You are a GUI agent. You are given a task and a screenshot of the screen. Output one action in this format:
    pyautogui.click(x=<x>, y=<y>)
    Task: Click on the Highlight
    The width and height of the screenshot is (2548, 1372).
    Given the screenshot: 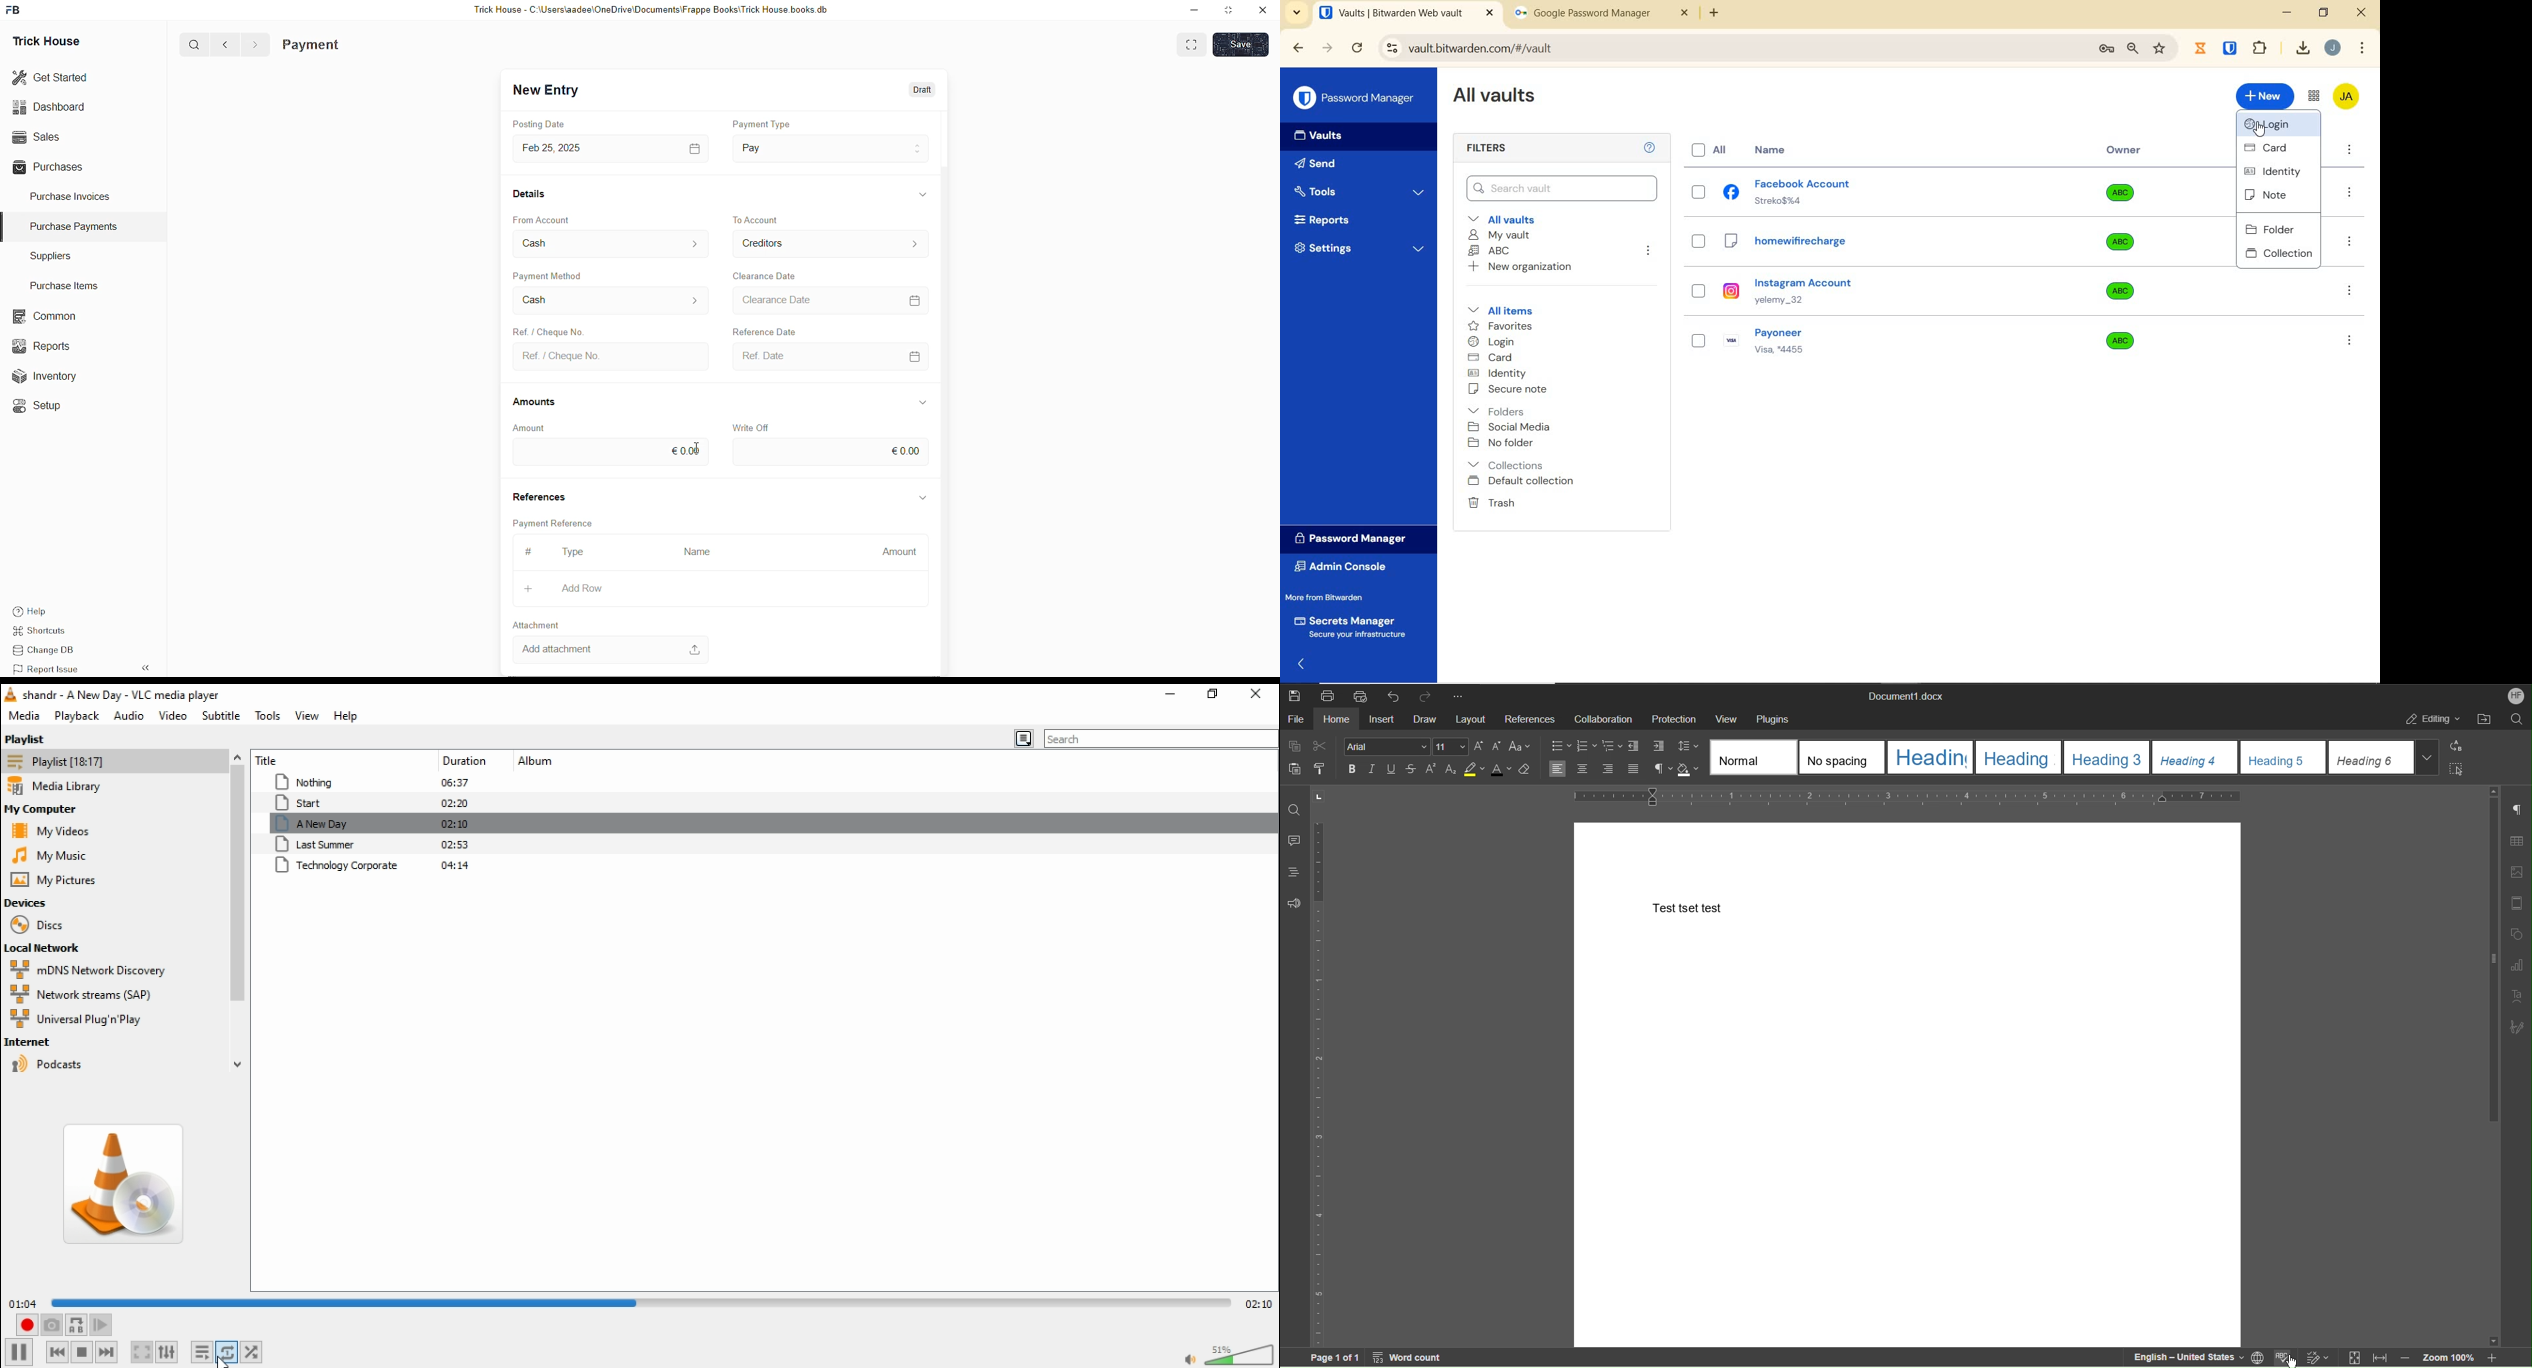 What is the action you would take?
    pyautogui.click(x=1473, y=770)
    